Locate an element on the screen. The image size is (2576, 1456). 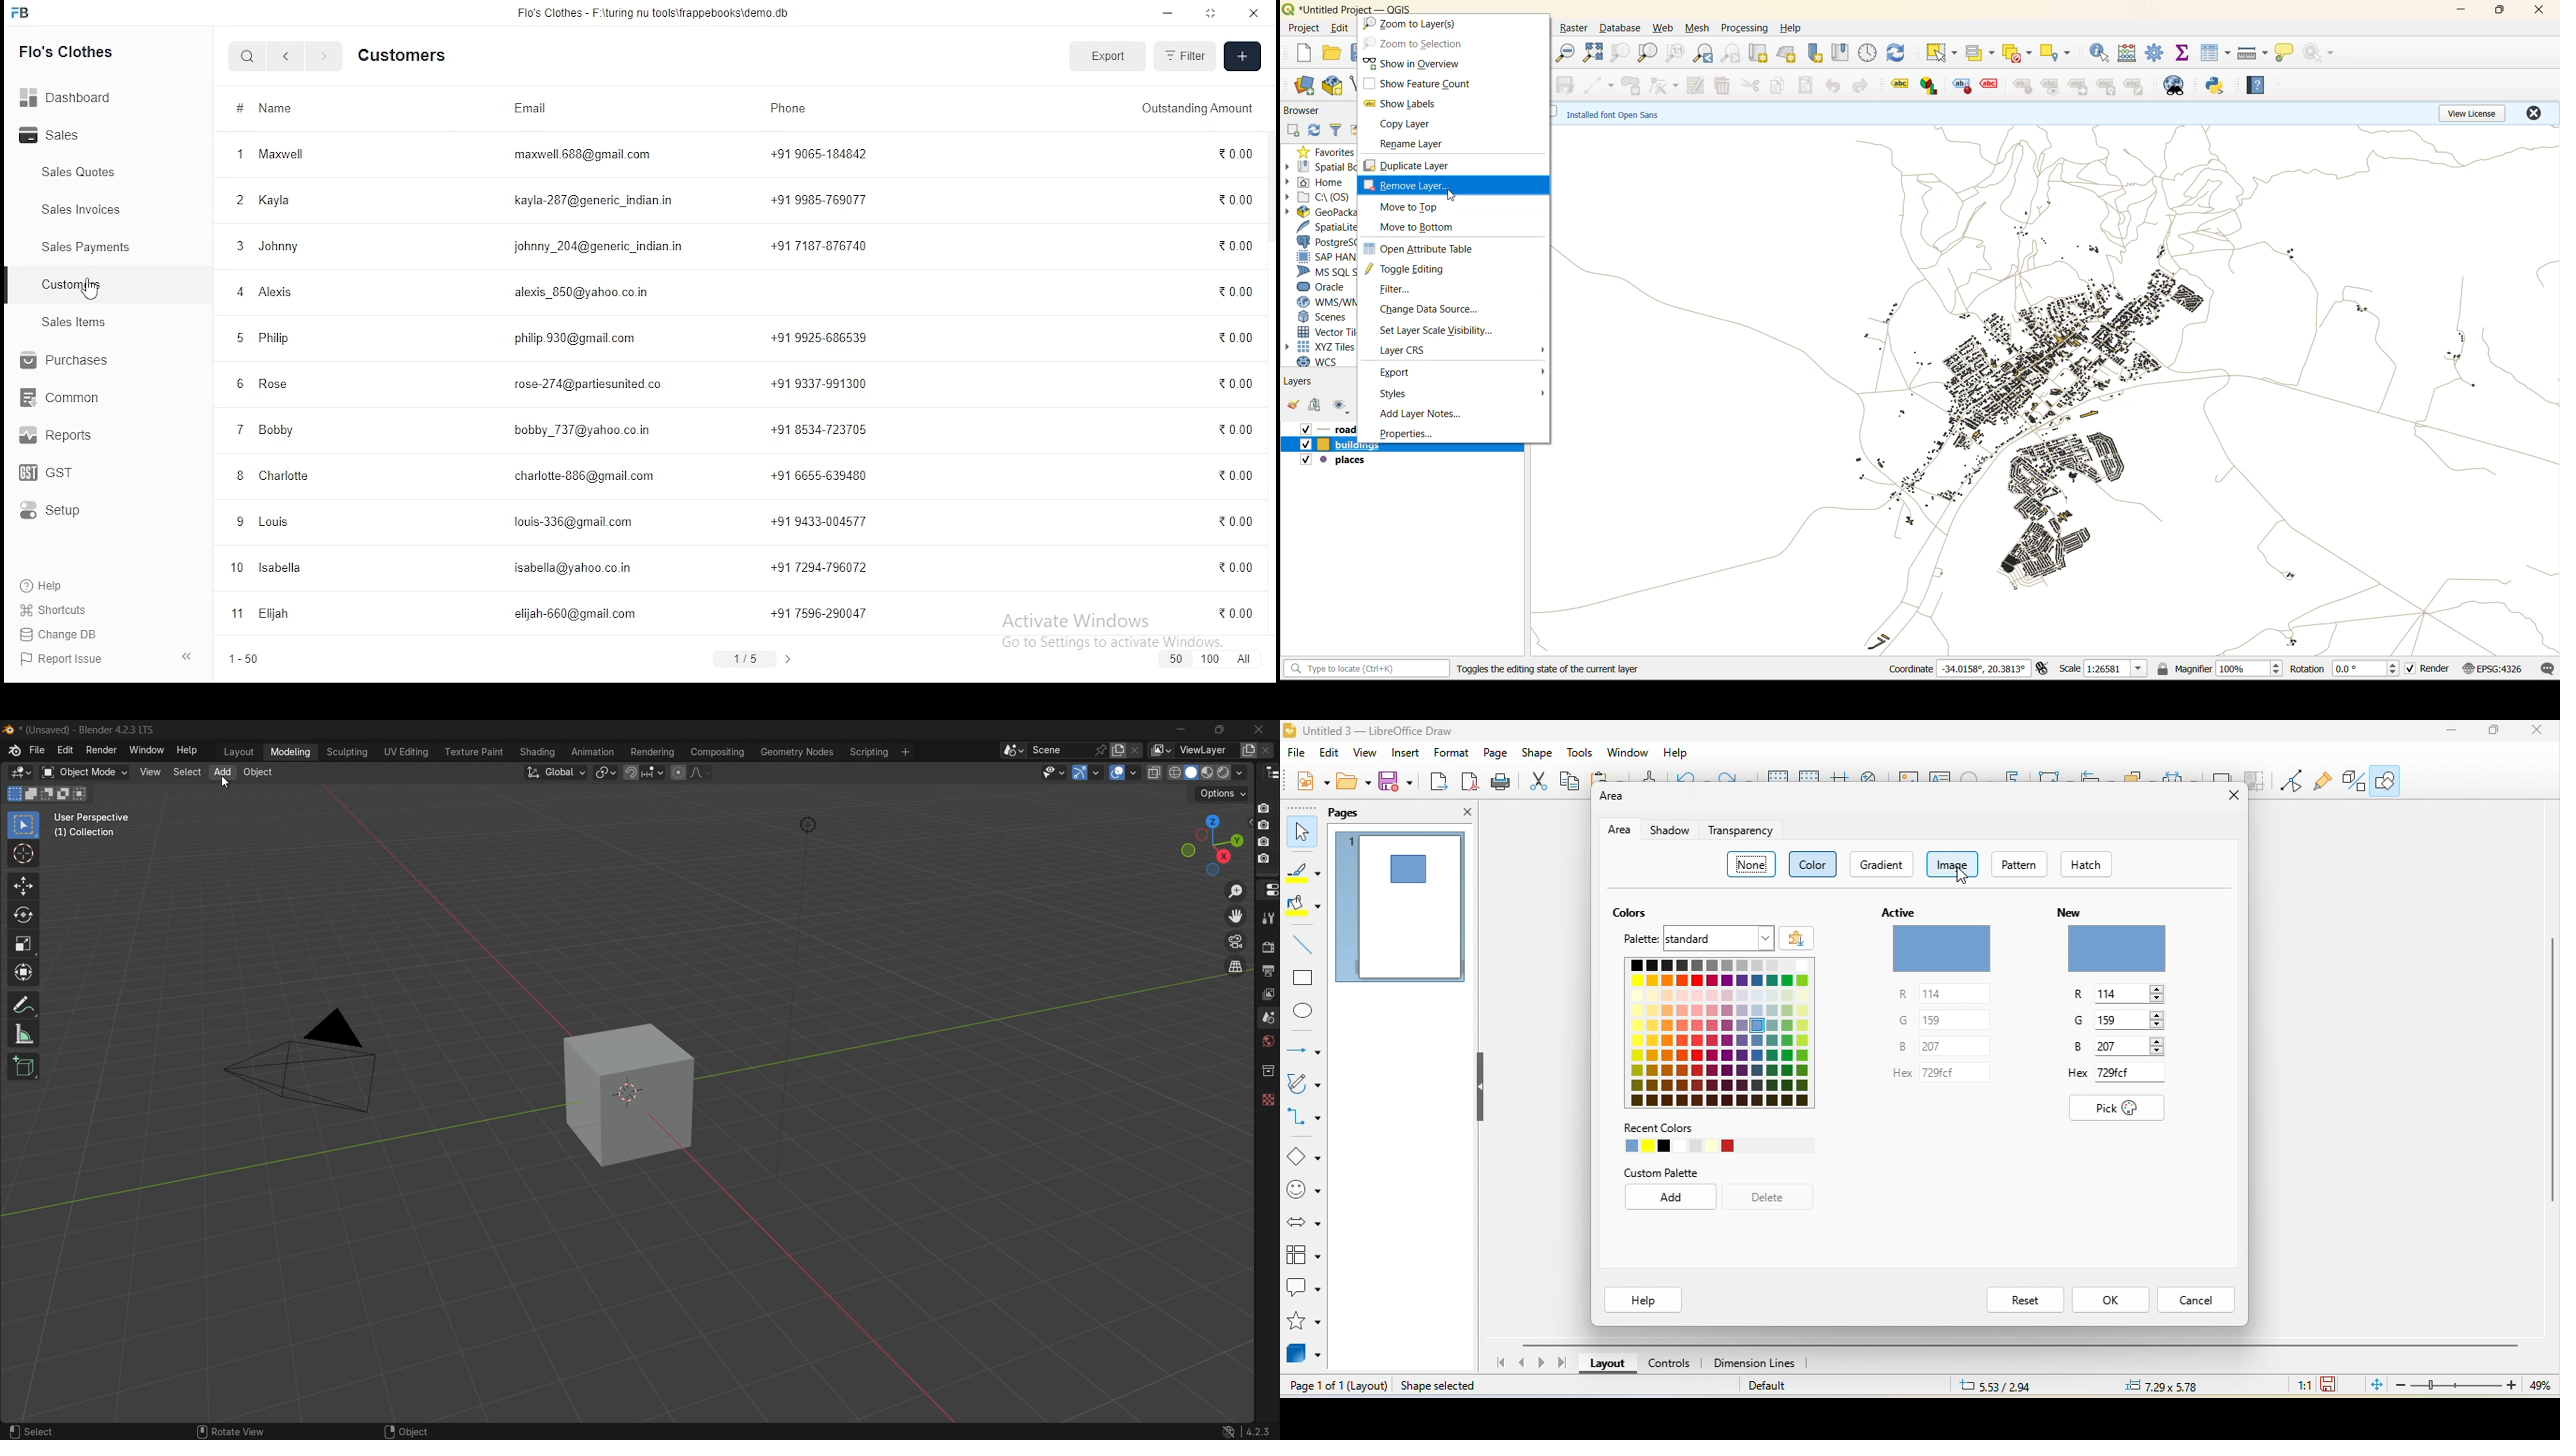
zoom to legends is located at coordinates (1425, 25).